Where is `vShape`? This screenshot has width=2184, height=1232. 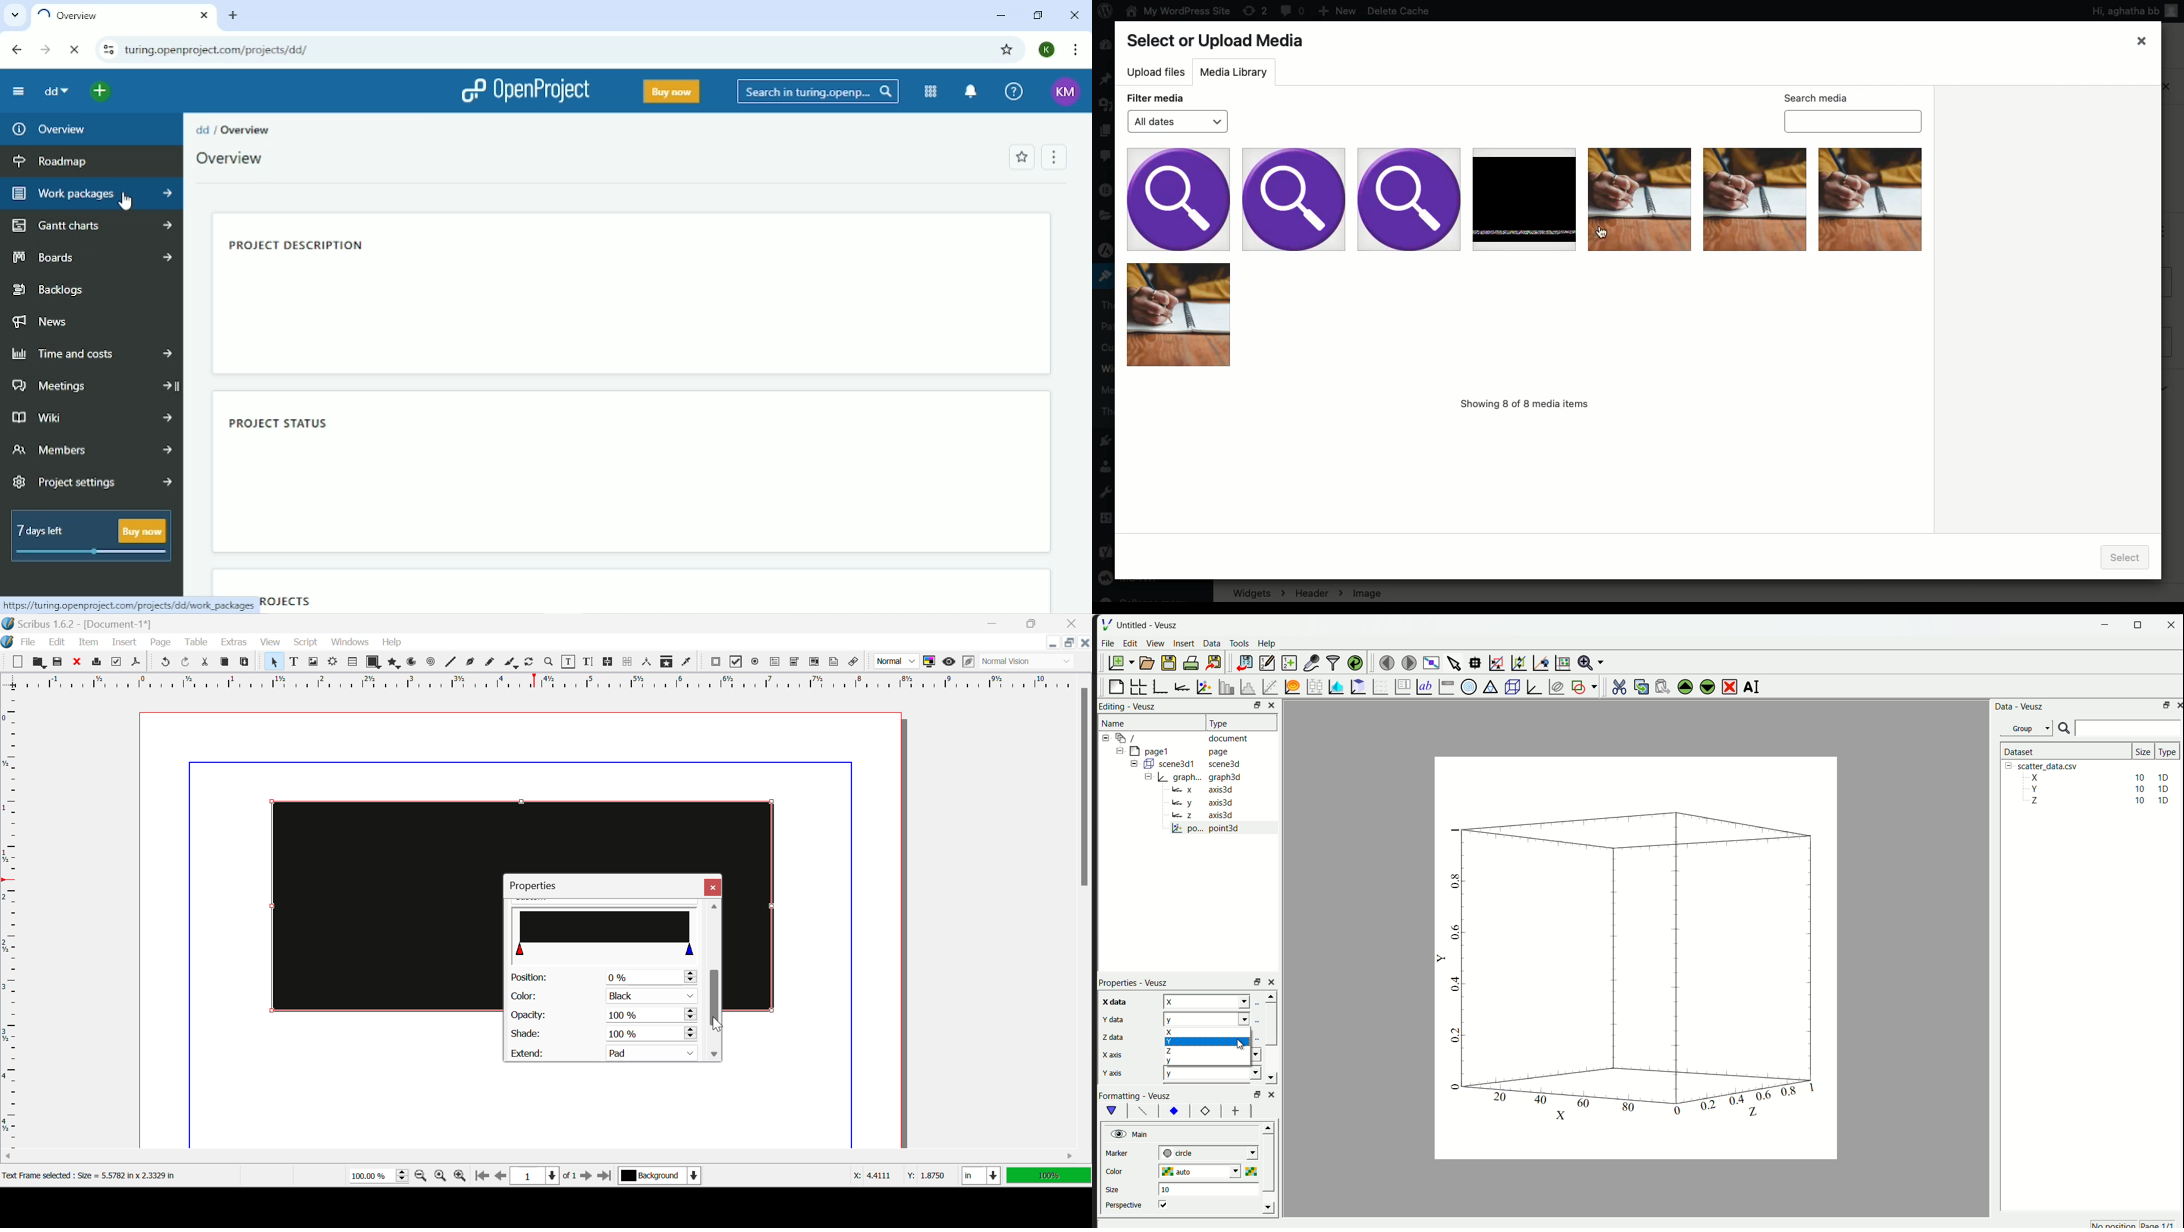
vShape is located at coordinates (1112, 1111).